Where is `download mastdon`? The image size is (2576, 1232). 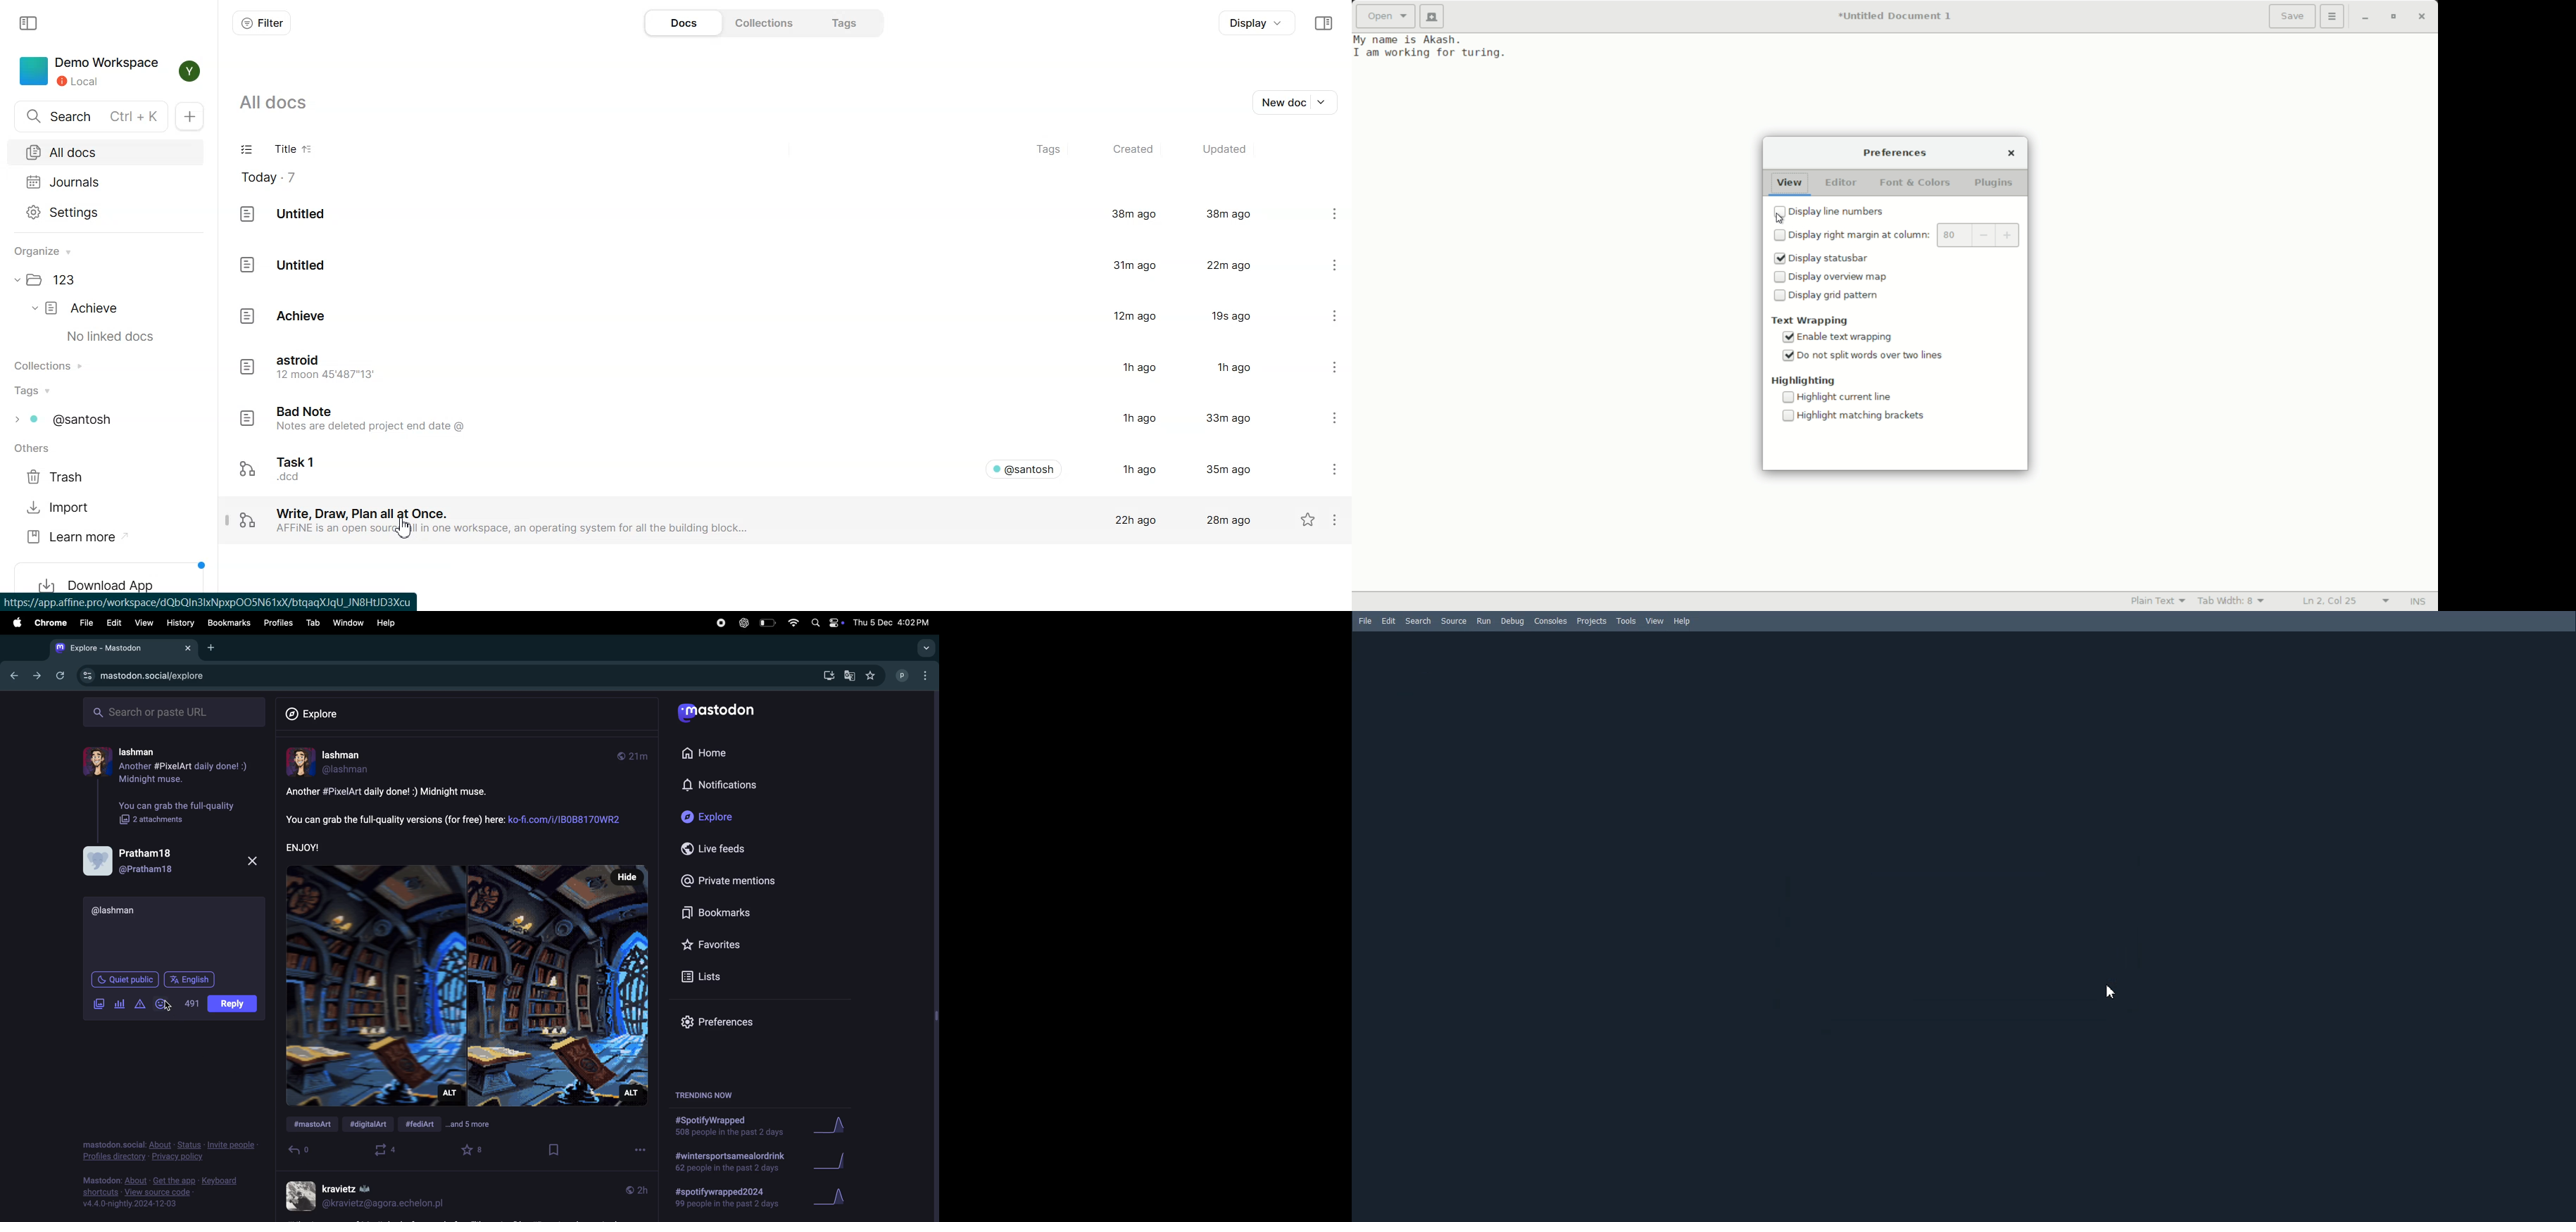
download mastdon is located at coordinates (828, 674).